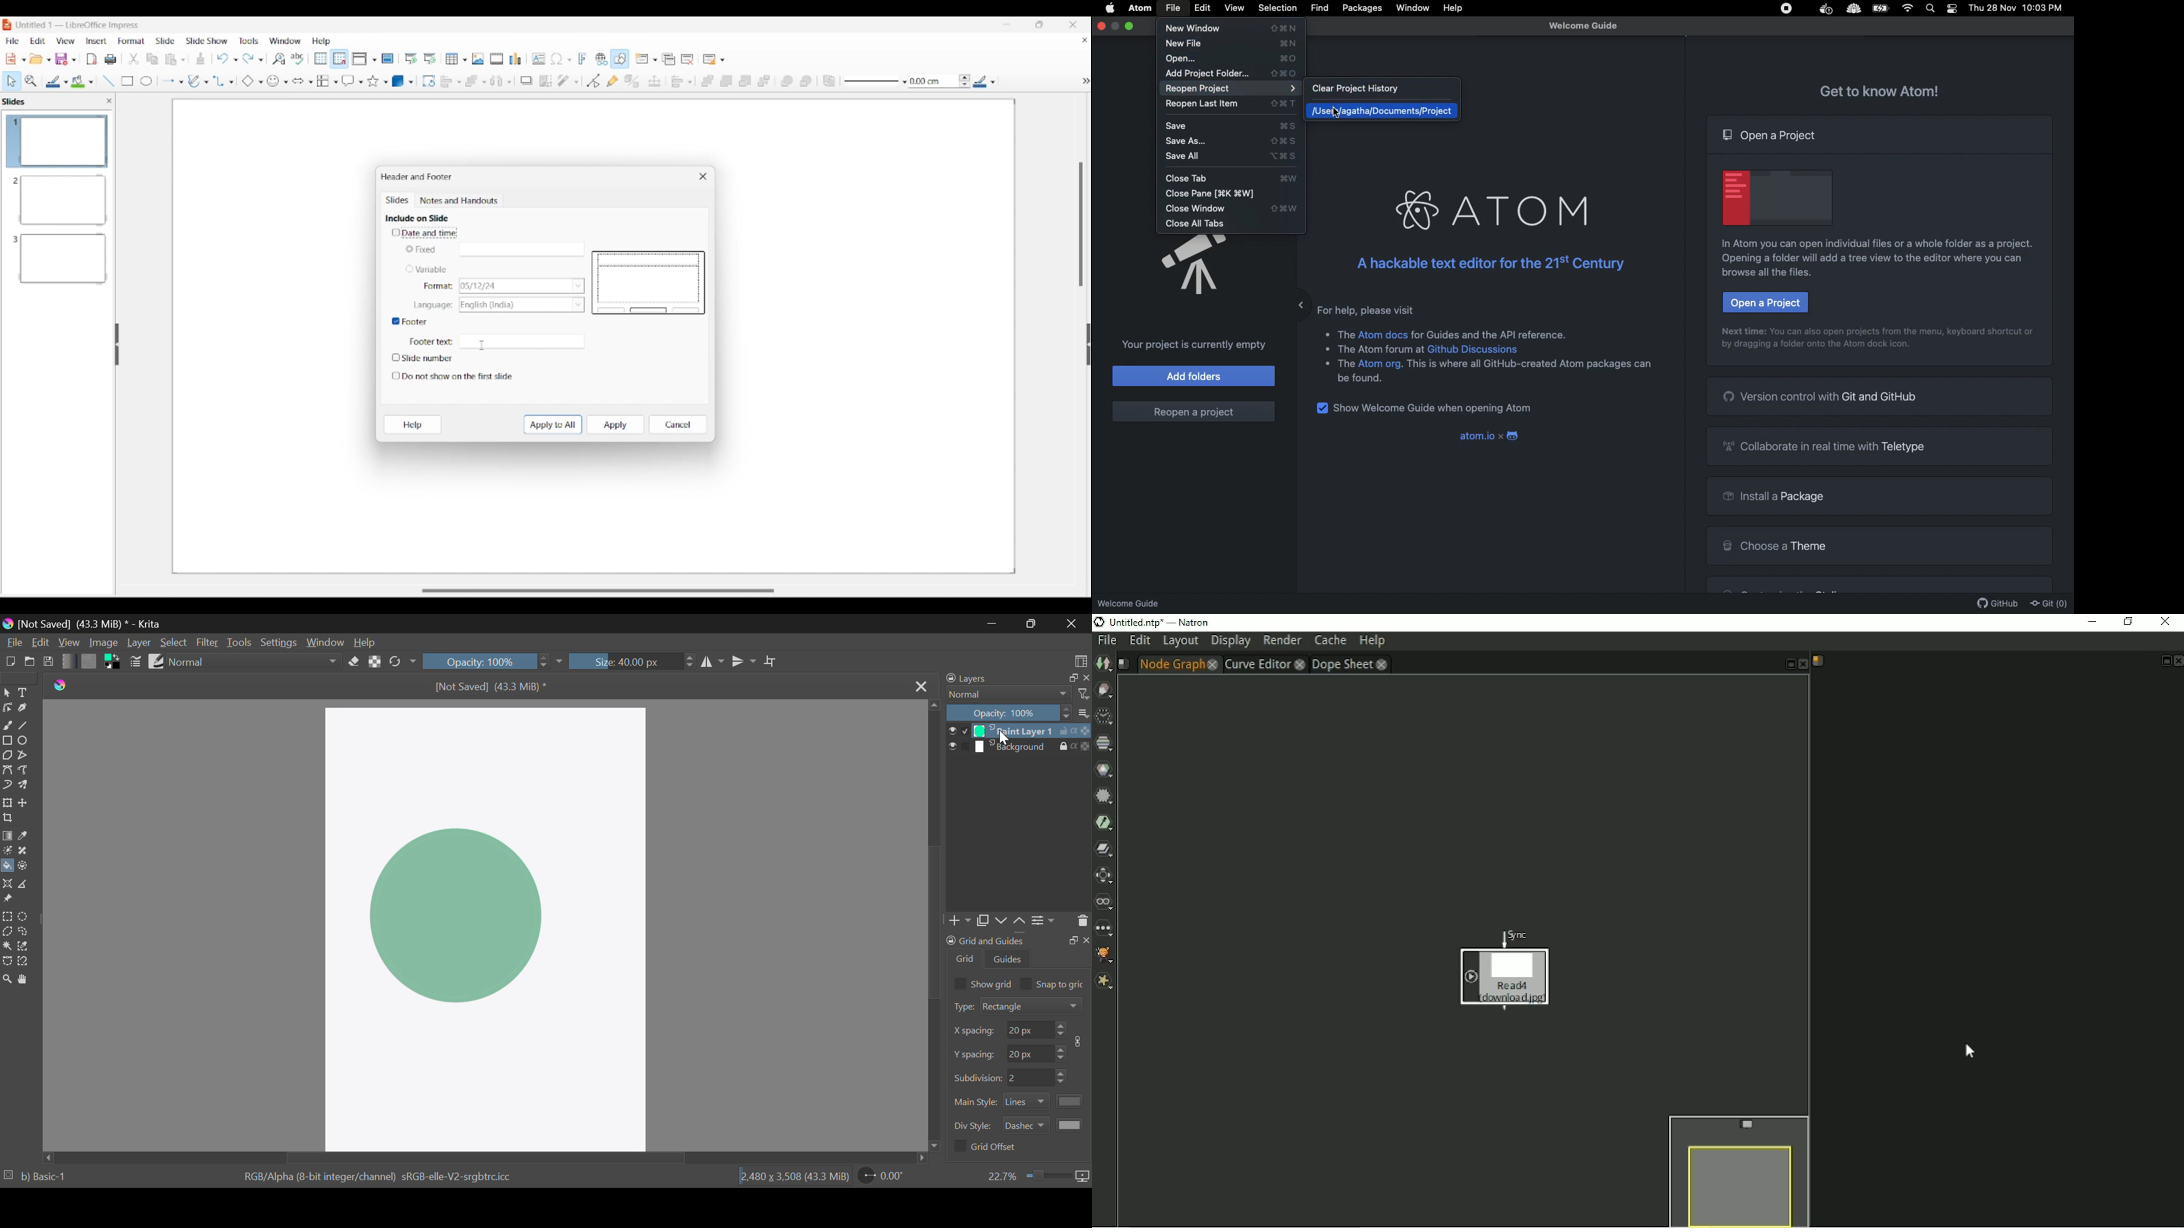  What do you see at coordinates (1346, 332) in the screenshot?
I see `` at bounding box center [1346, 332].